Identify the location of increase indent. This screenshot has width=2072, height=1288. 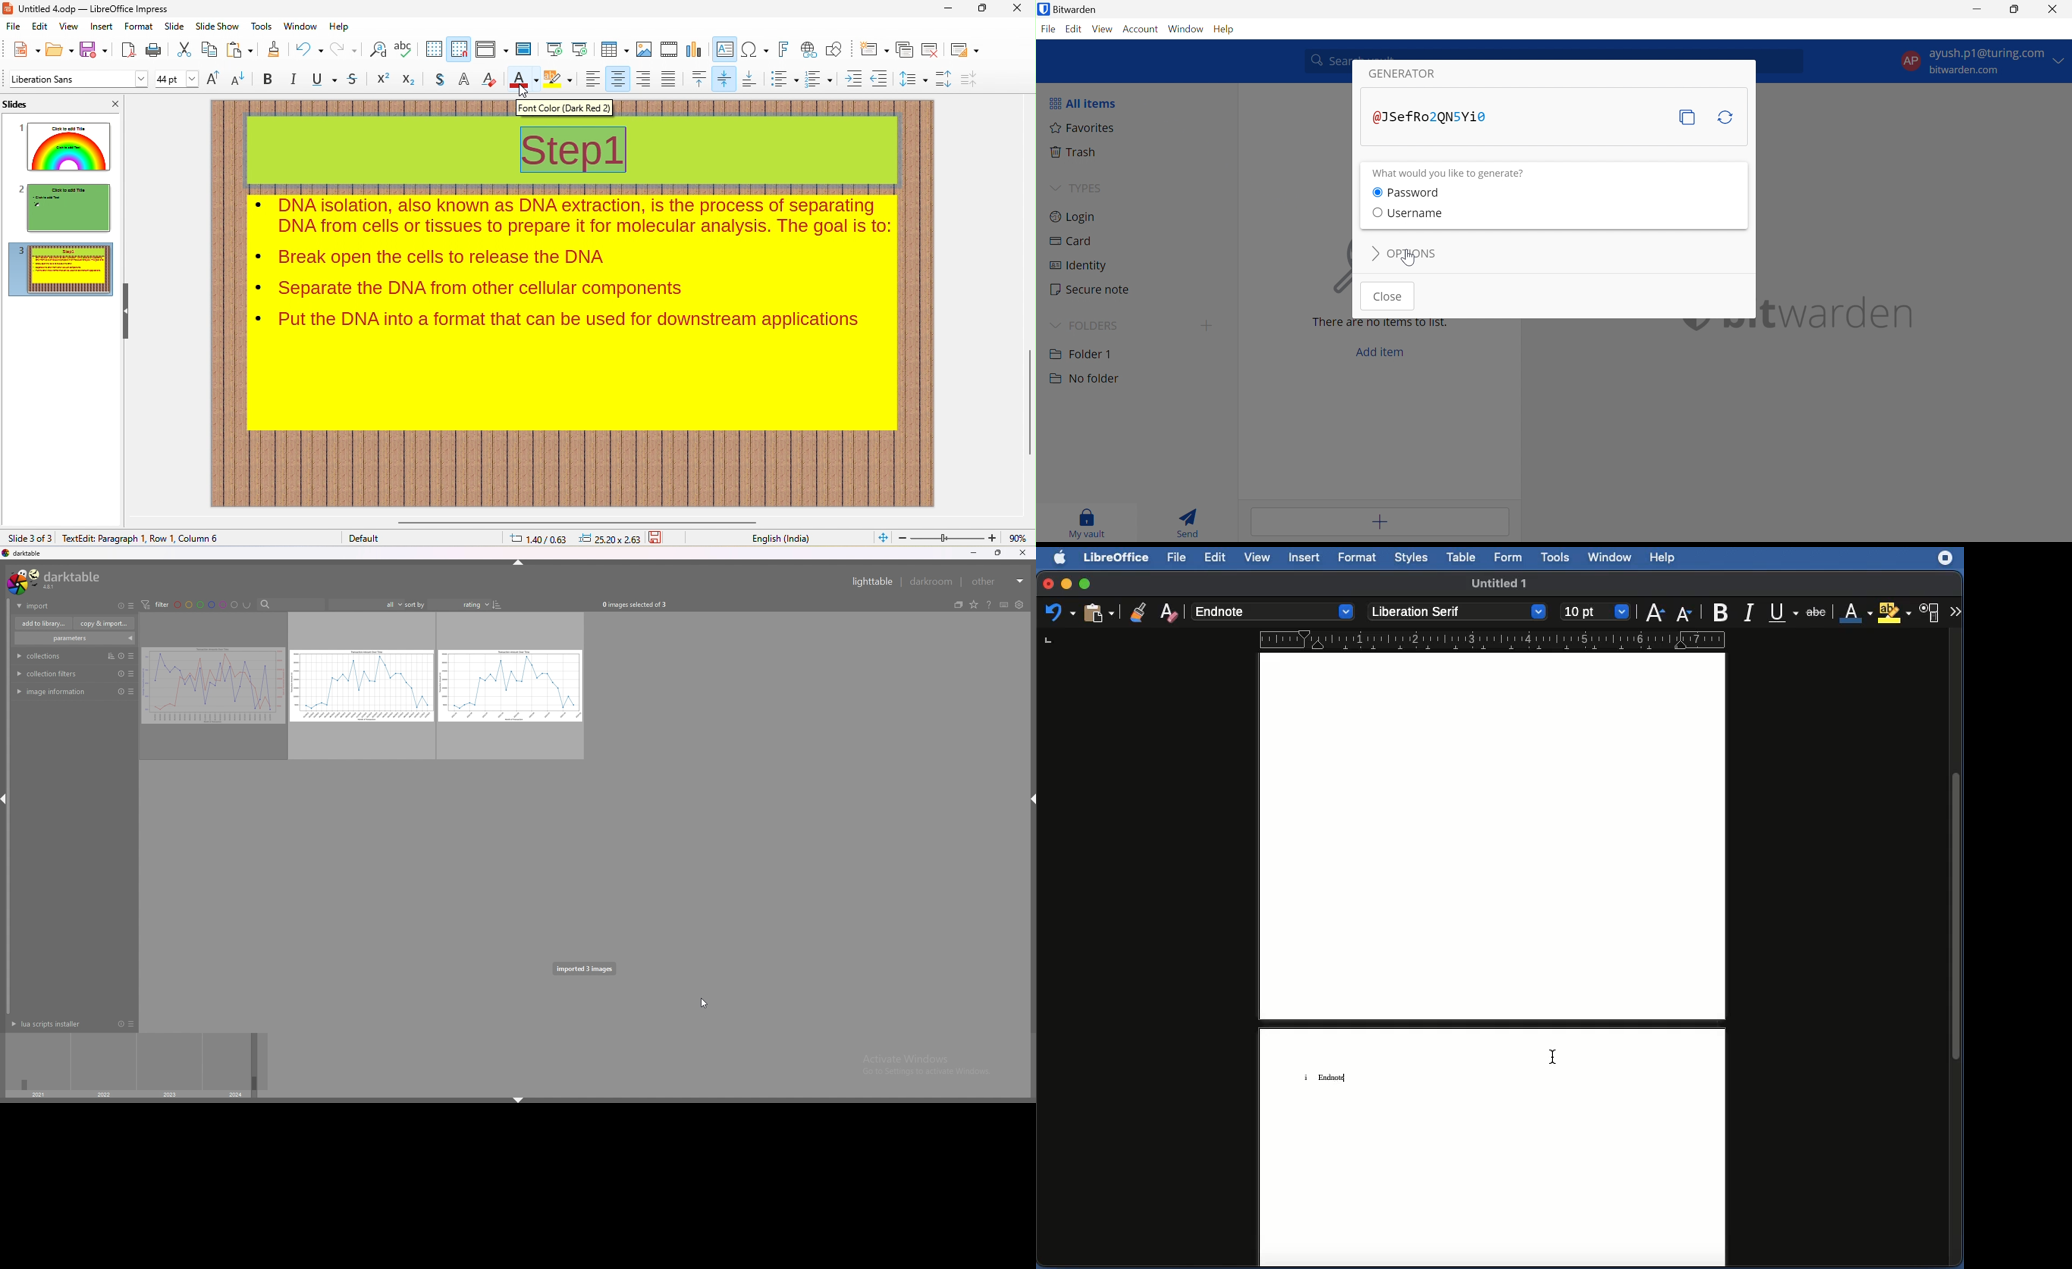
(854, 78).